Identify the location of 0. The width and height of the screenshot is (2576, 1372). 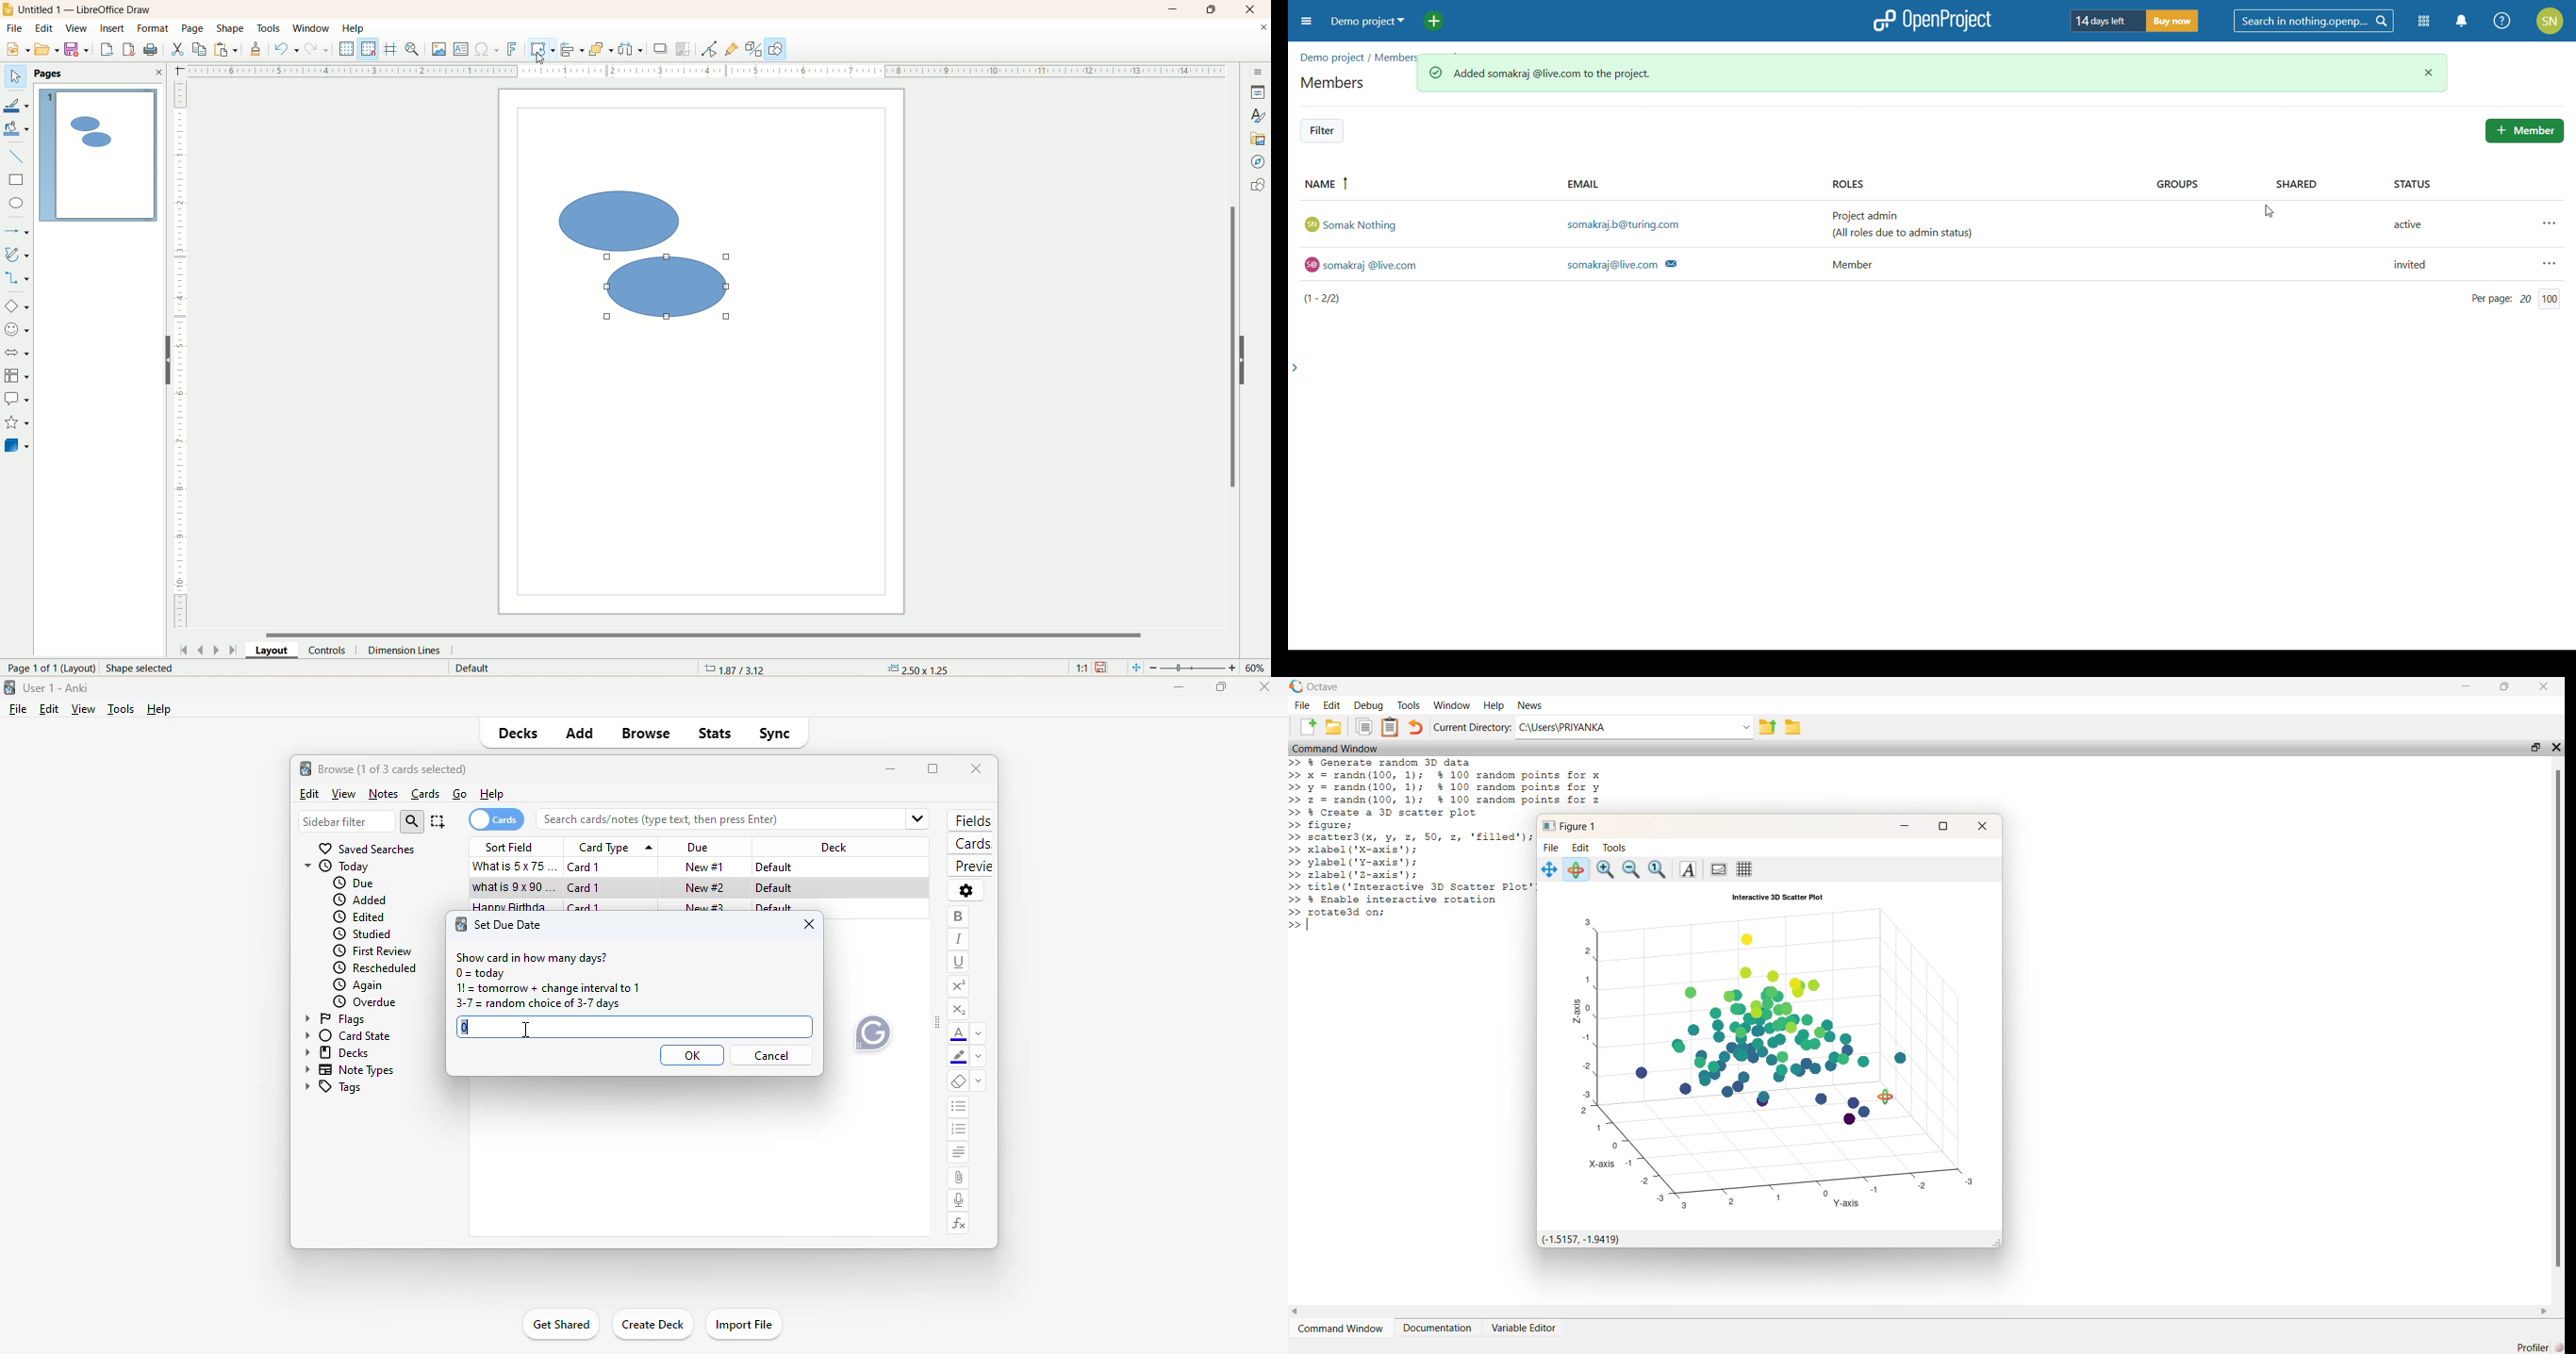
(465, 1027).